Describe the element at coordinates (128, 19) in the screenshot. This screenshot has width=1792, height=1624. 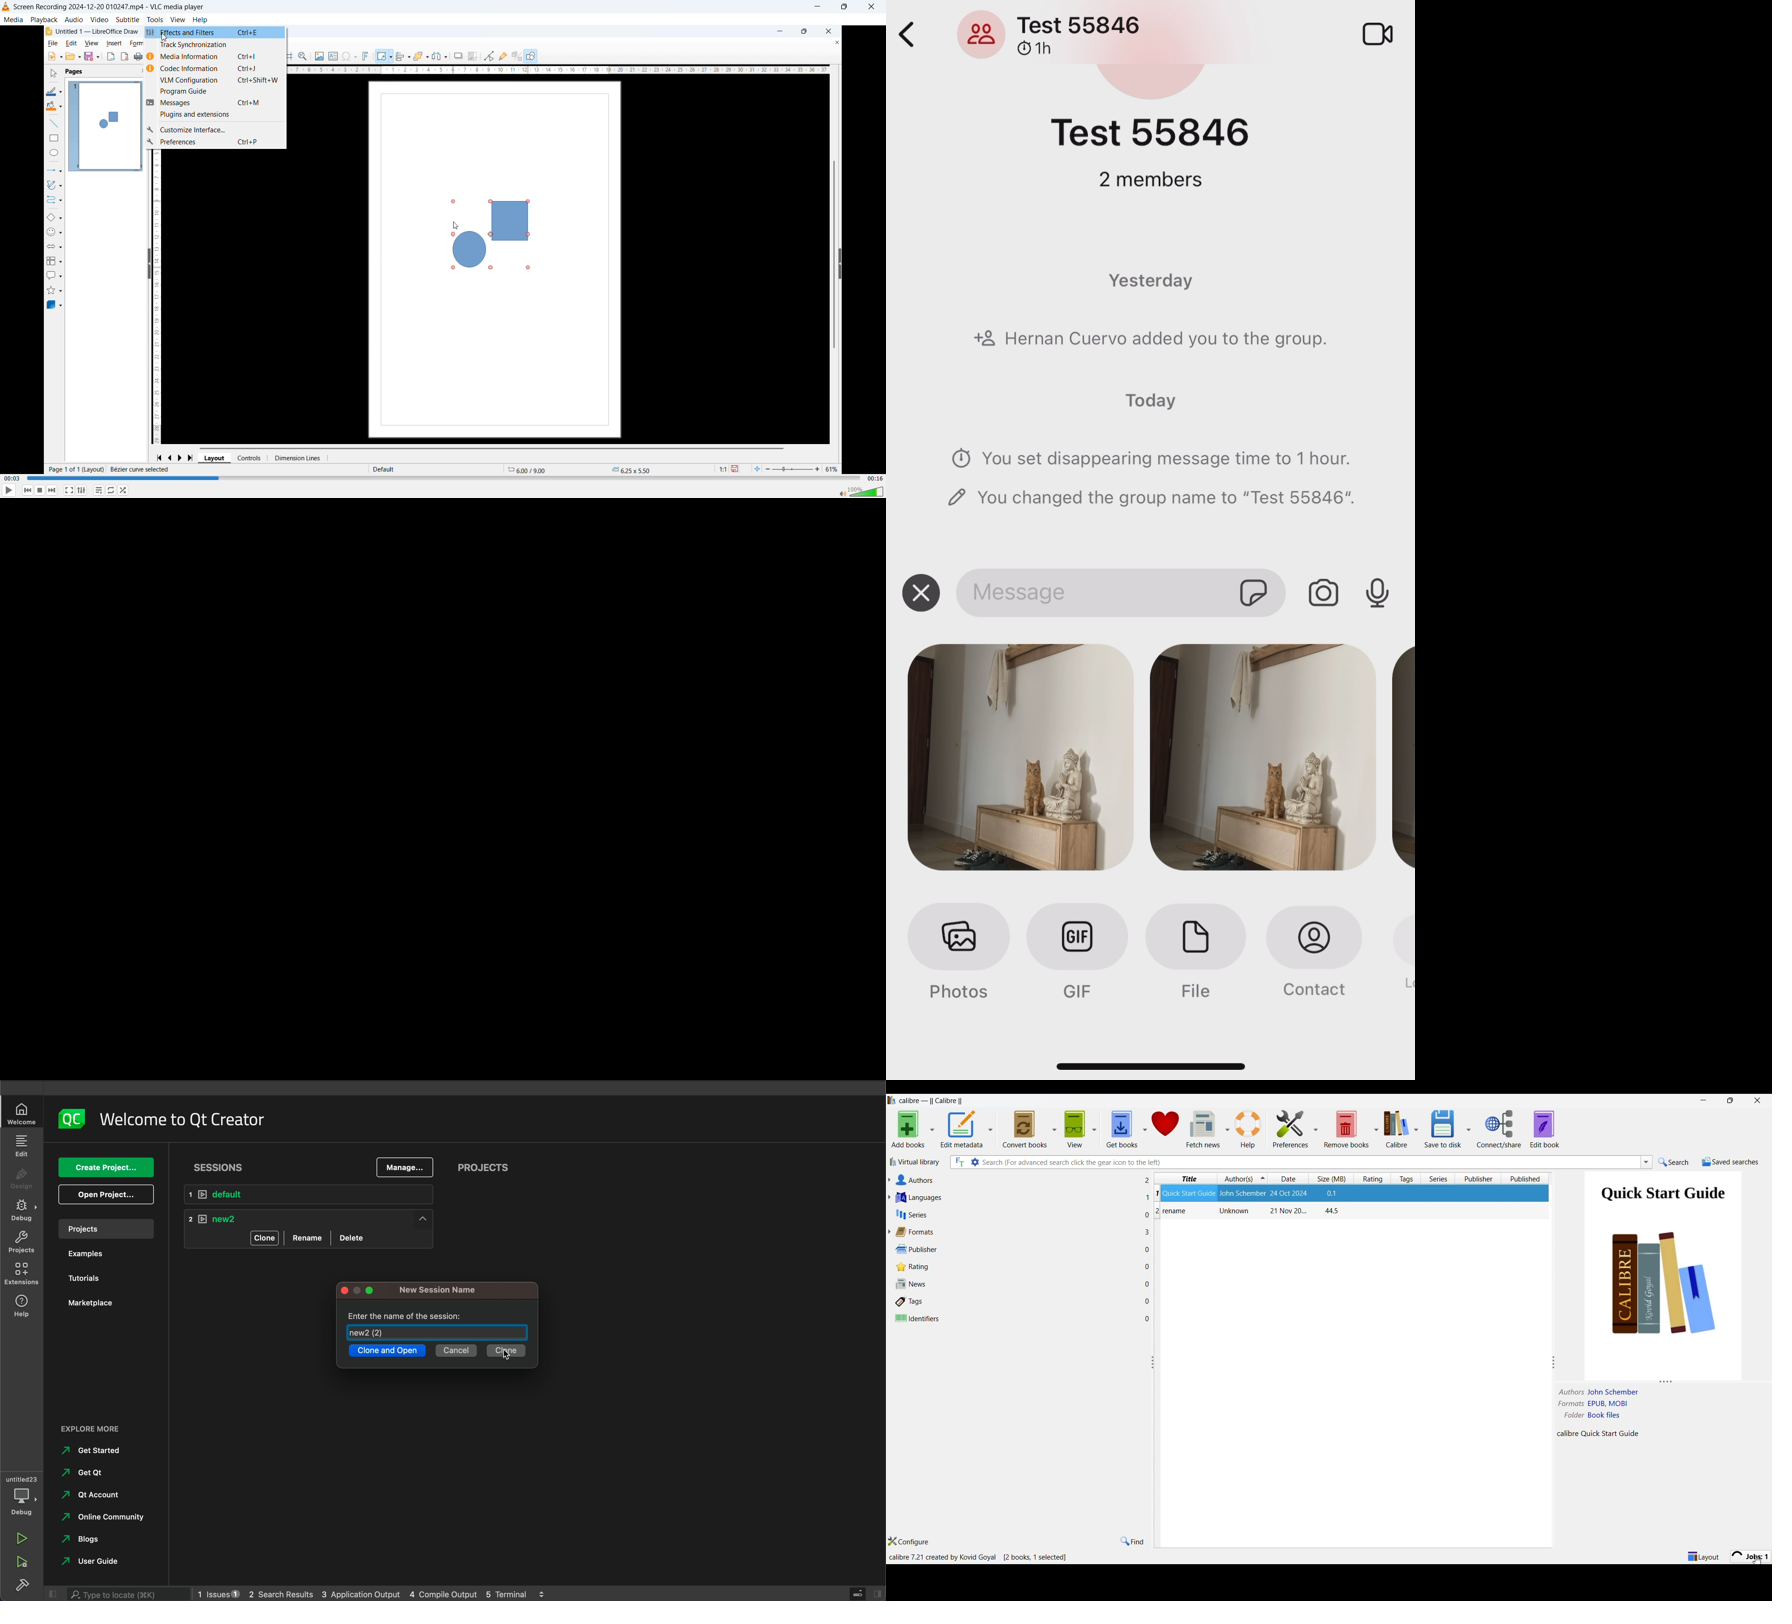
I see `subtitle` at that location.